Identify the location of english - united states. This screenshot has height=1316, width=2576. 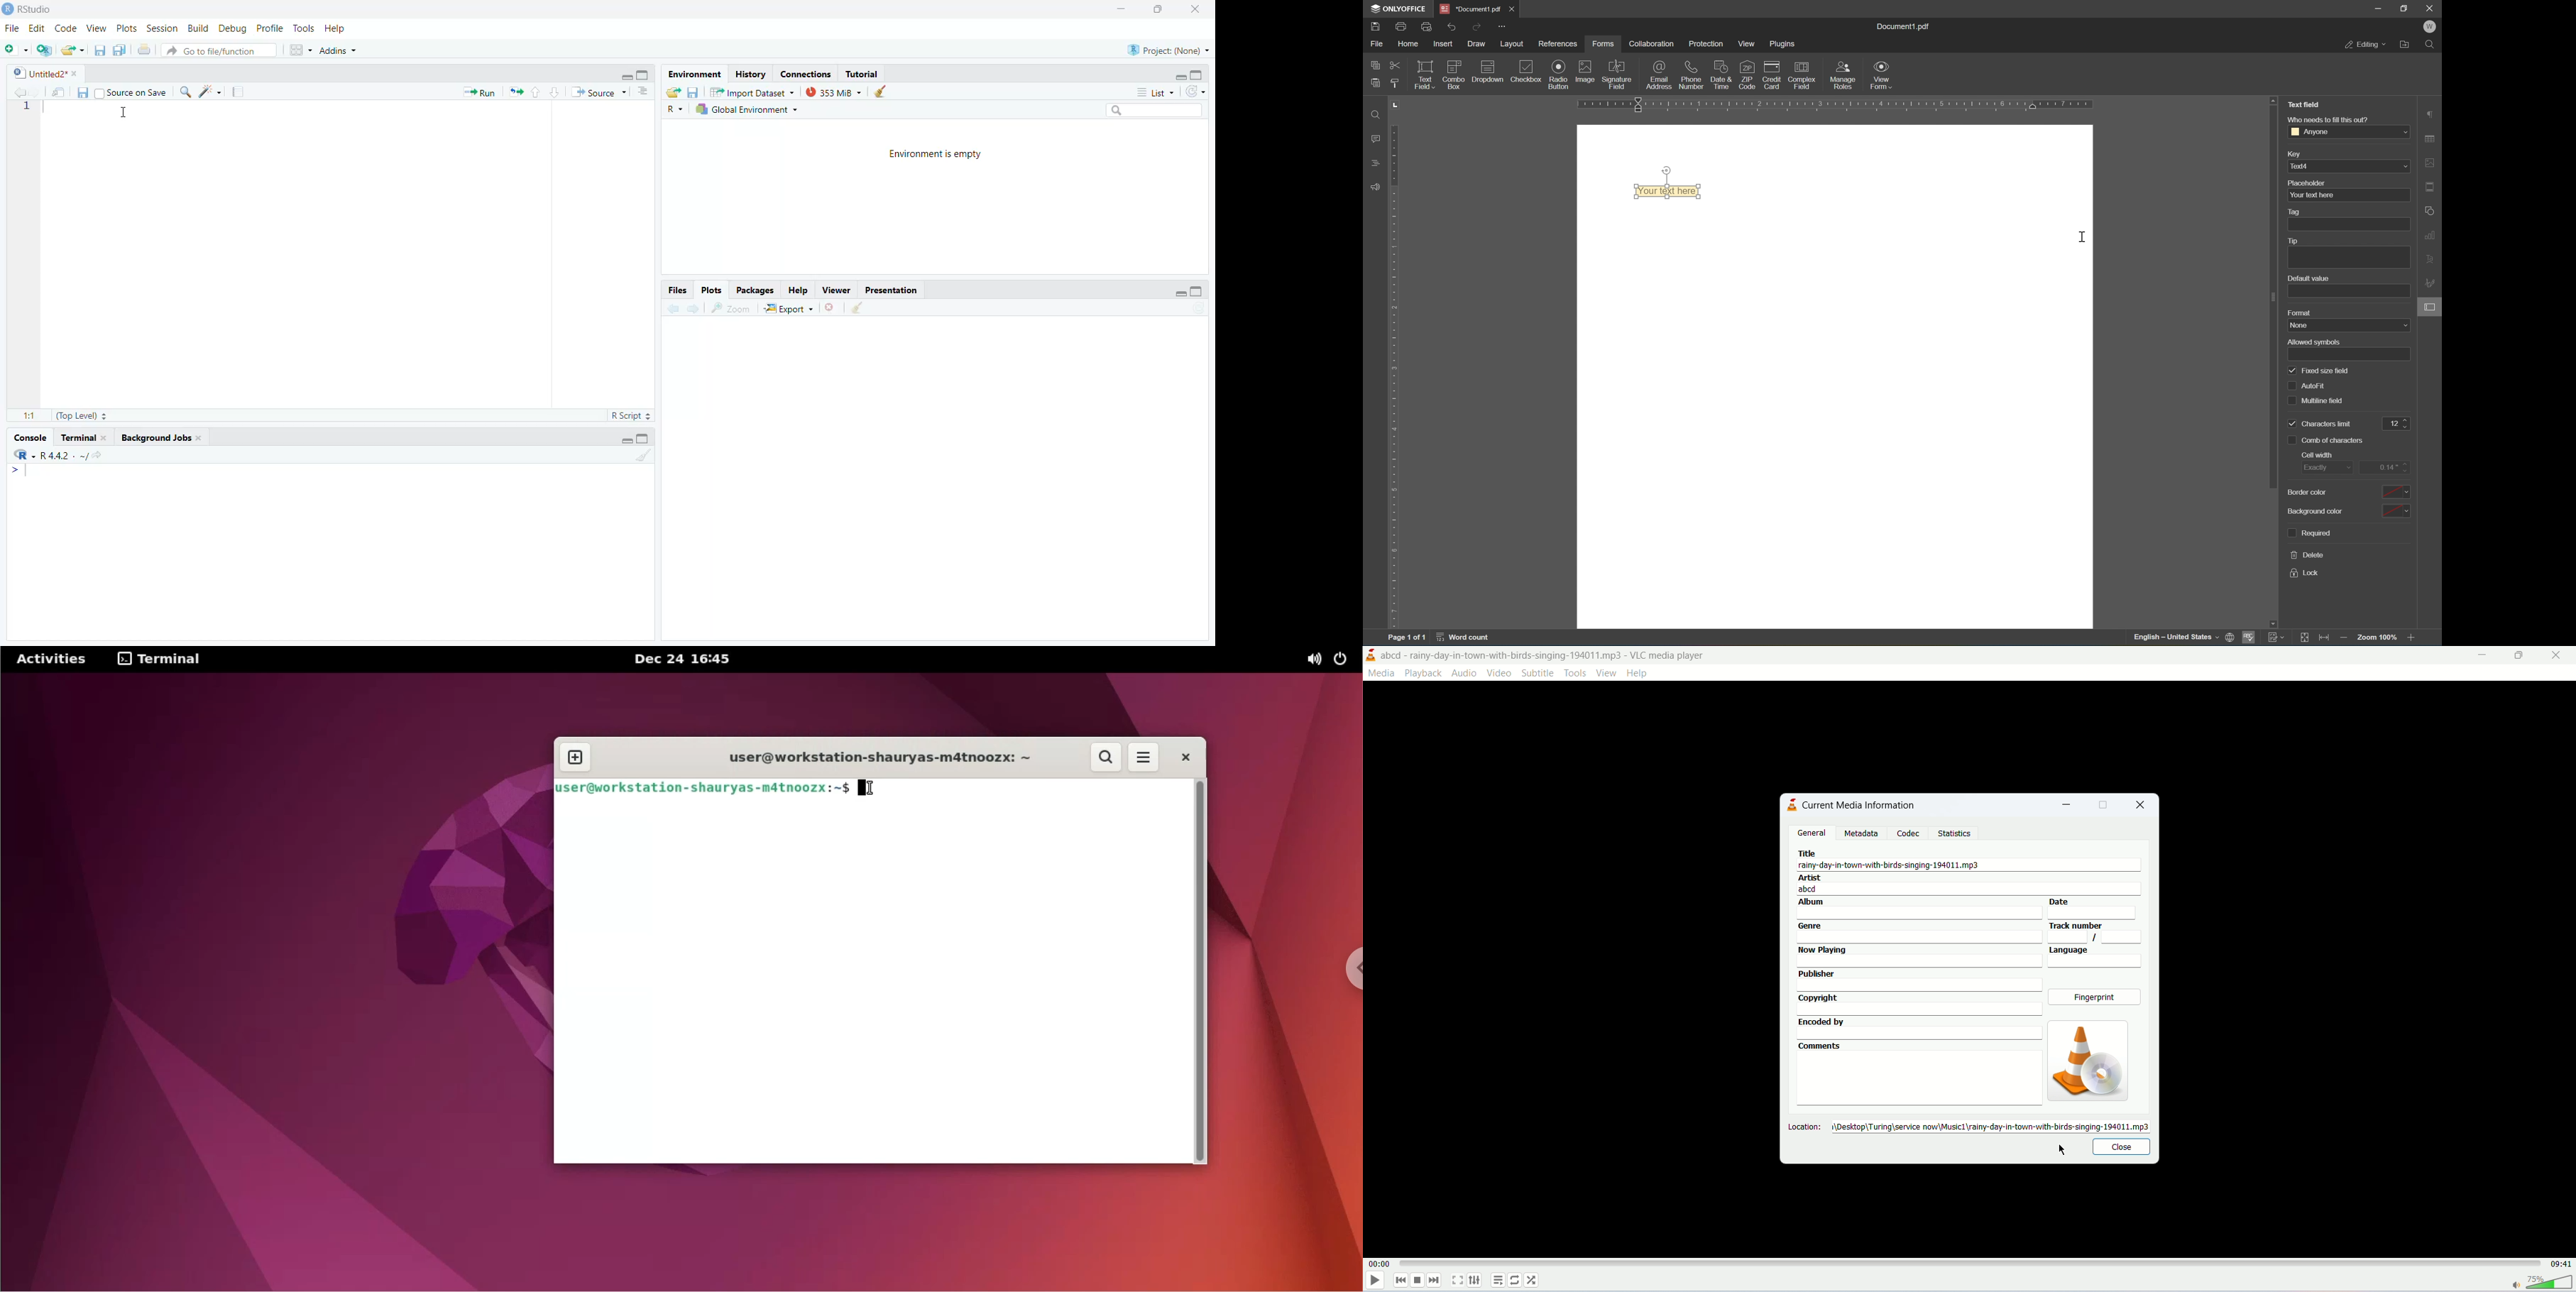
(2174, 638).